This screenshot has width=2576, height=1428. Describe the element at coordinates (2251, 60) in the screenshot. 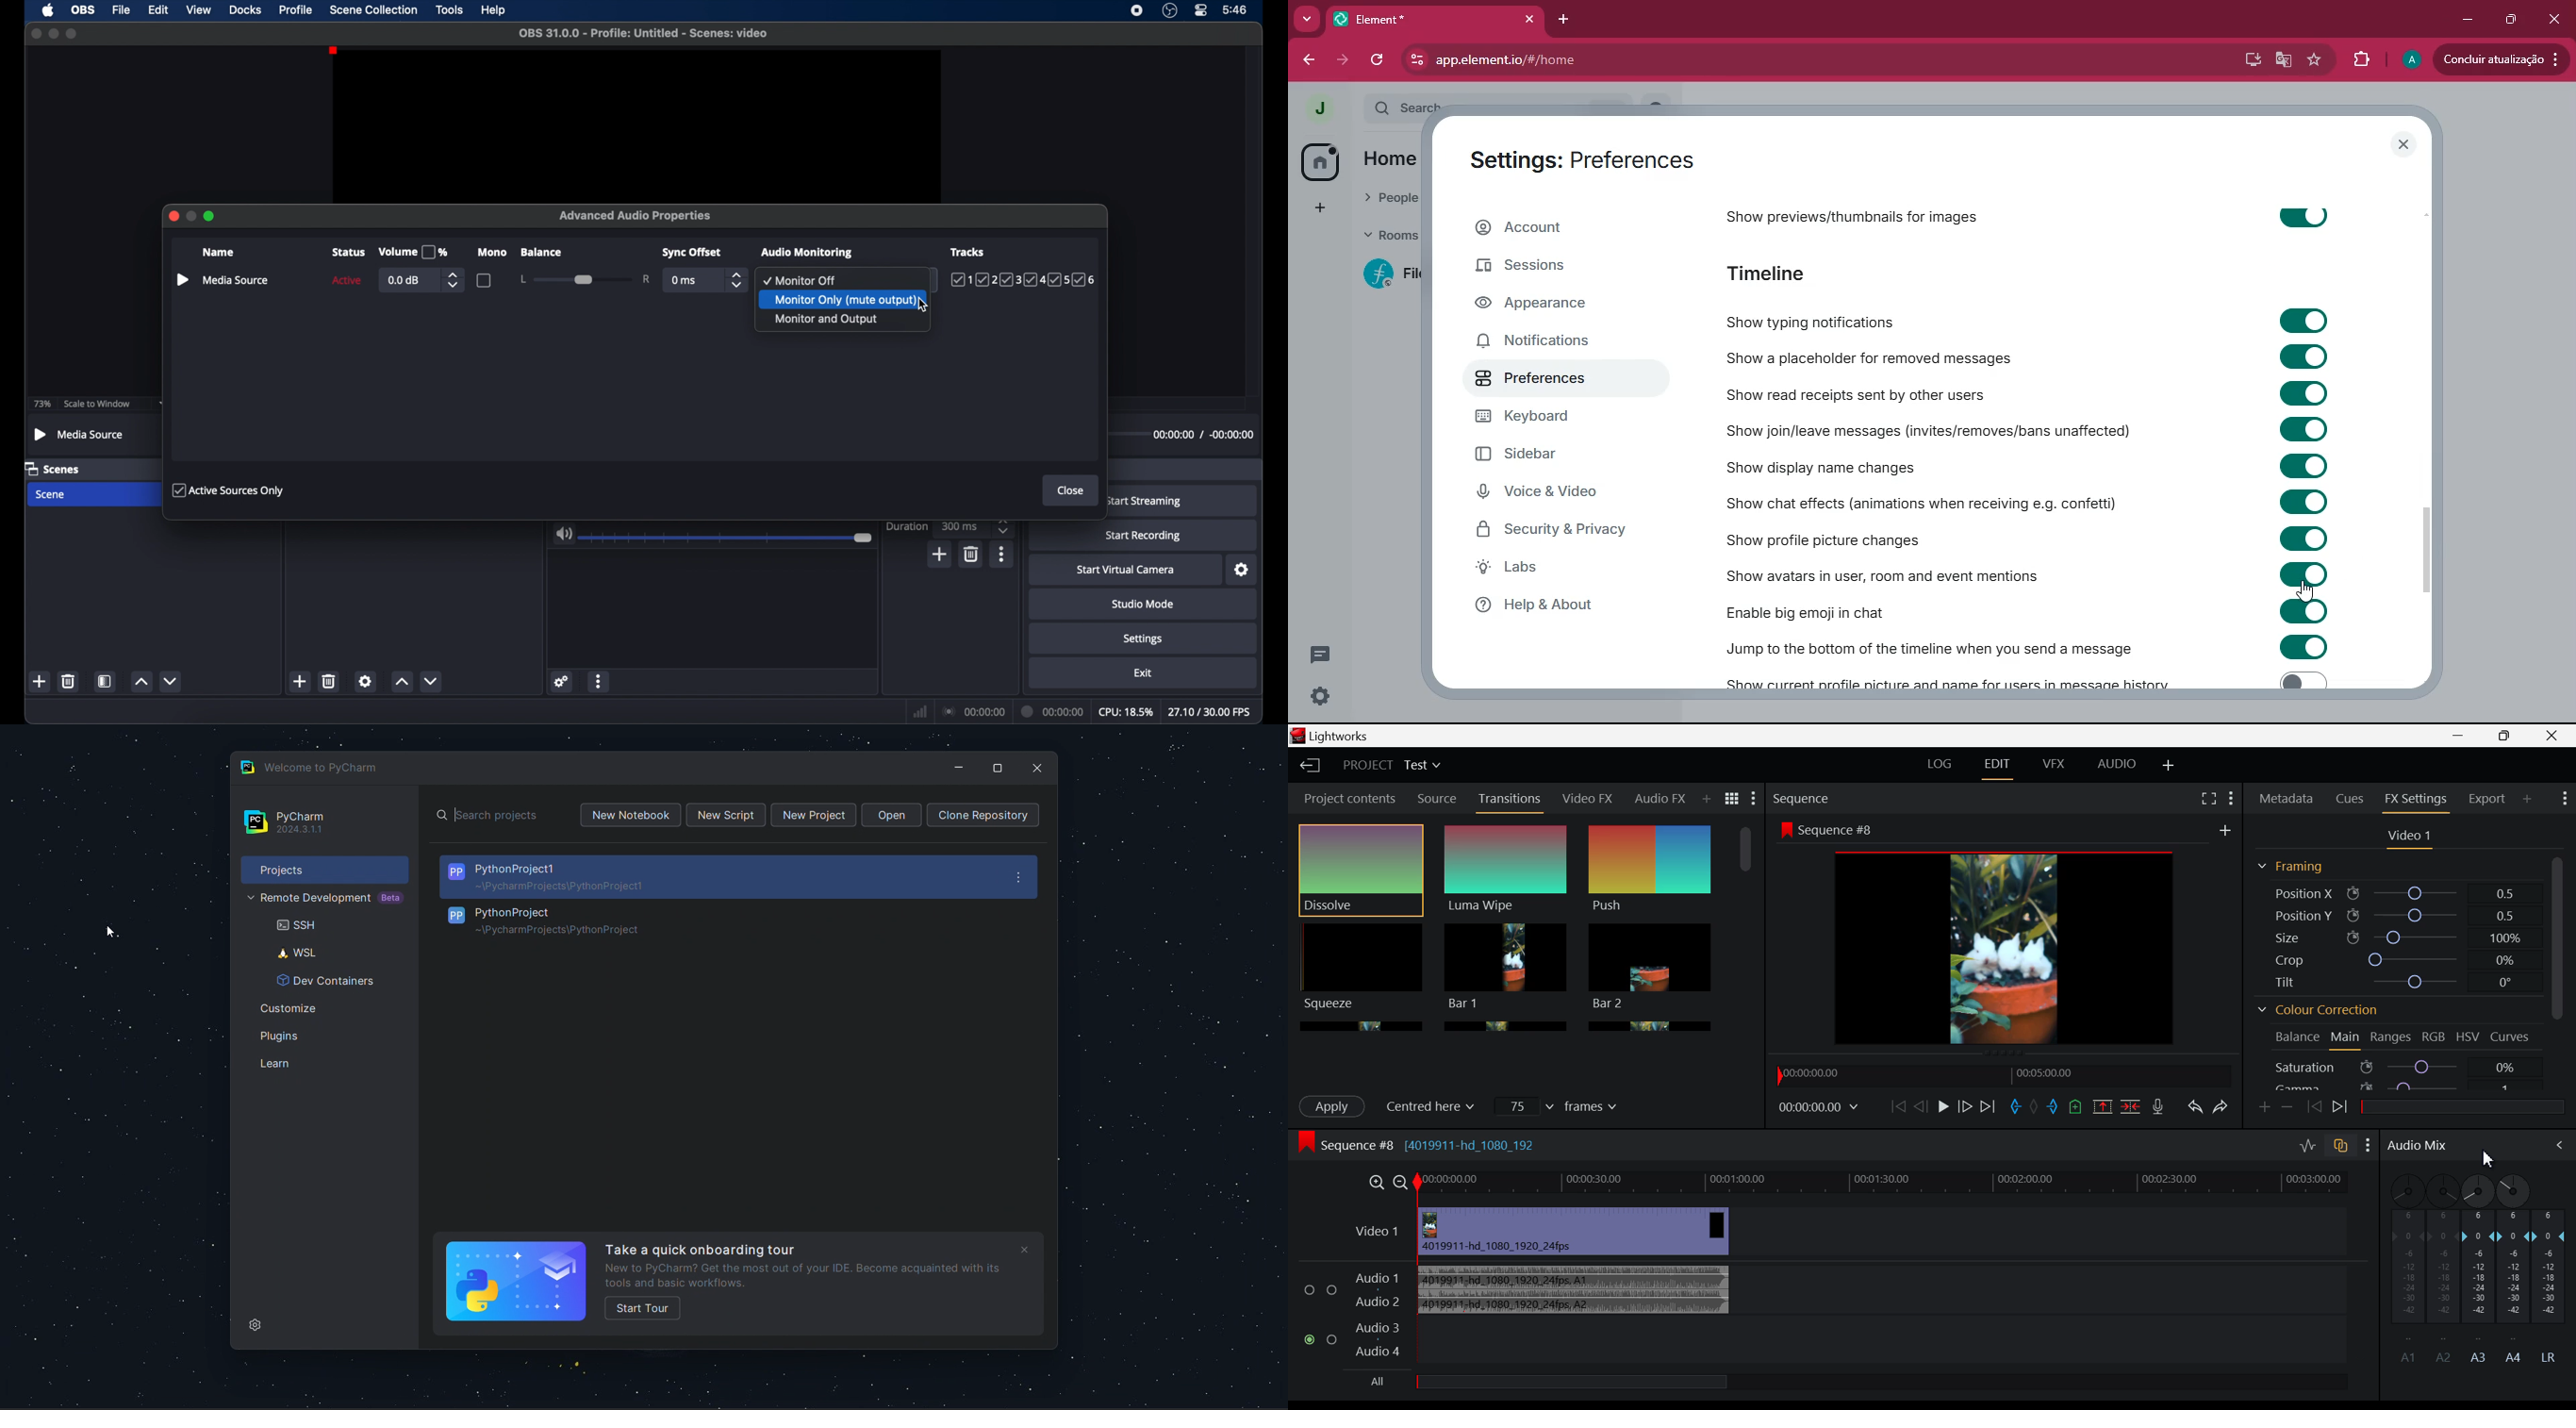

I see `desktop` at that location.